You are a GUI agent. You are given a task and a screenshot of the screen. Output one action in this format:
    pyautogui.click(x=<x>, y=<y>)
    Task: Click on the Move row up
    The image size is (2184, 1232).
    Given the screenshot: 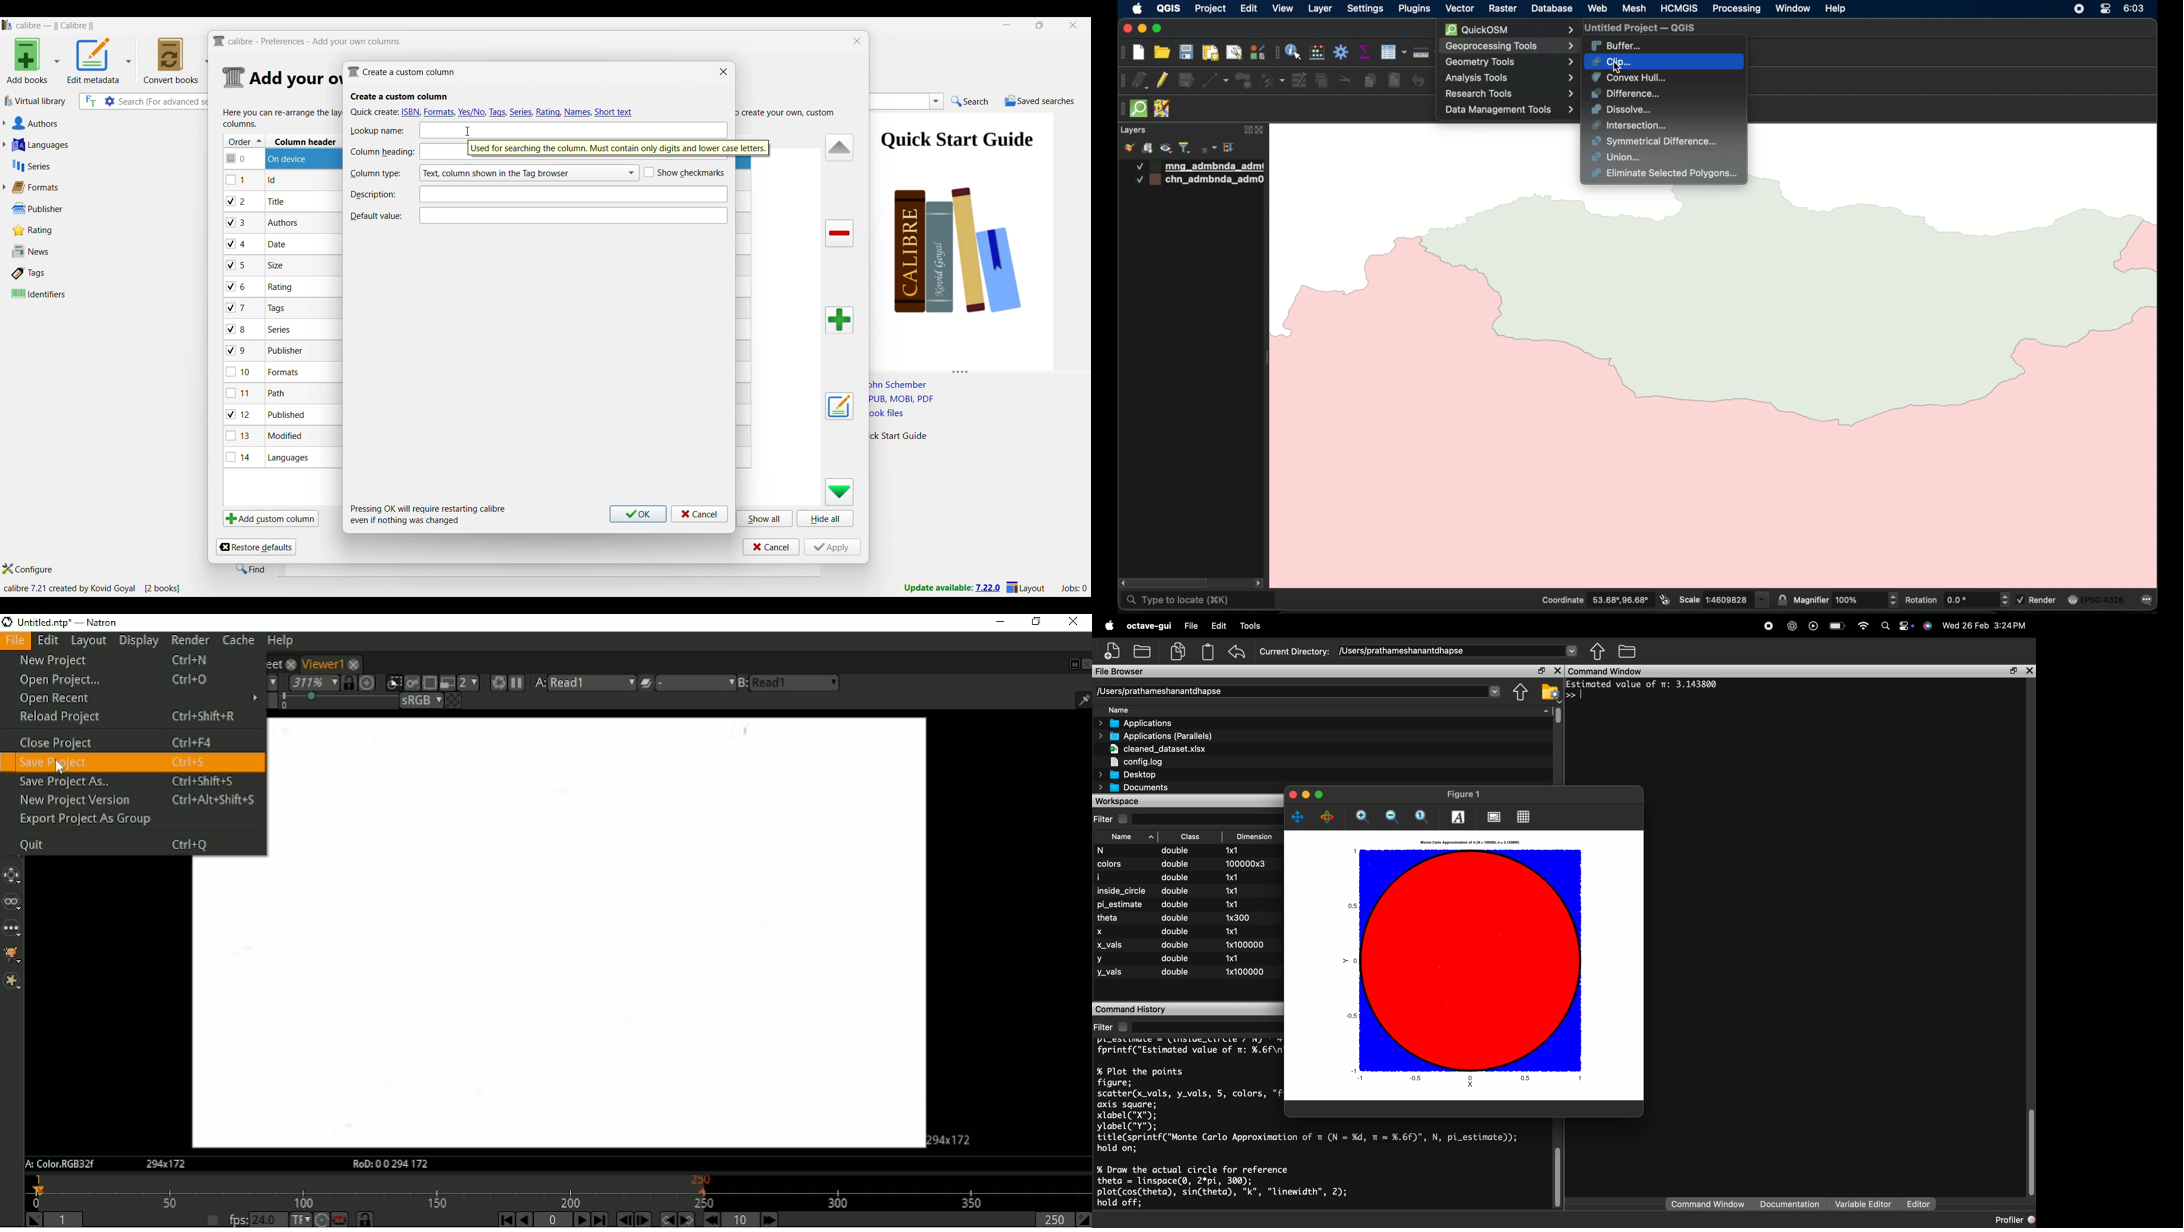 What is the action you would take?
    pyautogui.click(x=840, y=147)
    